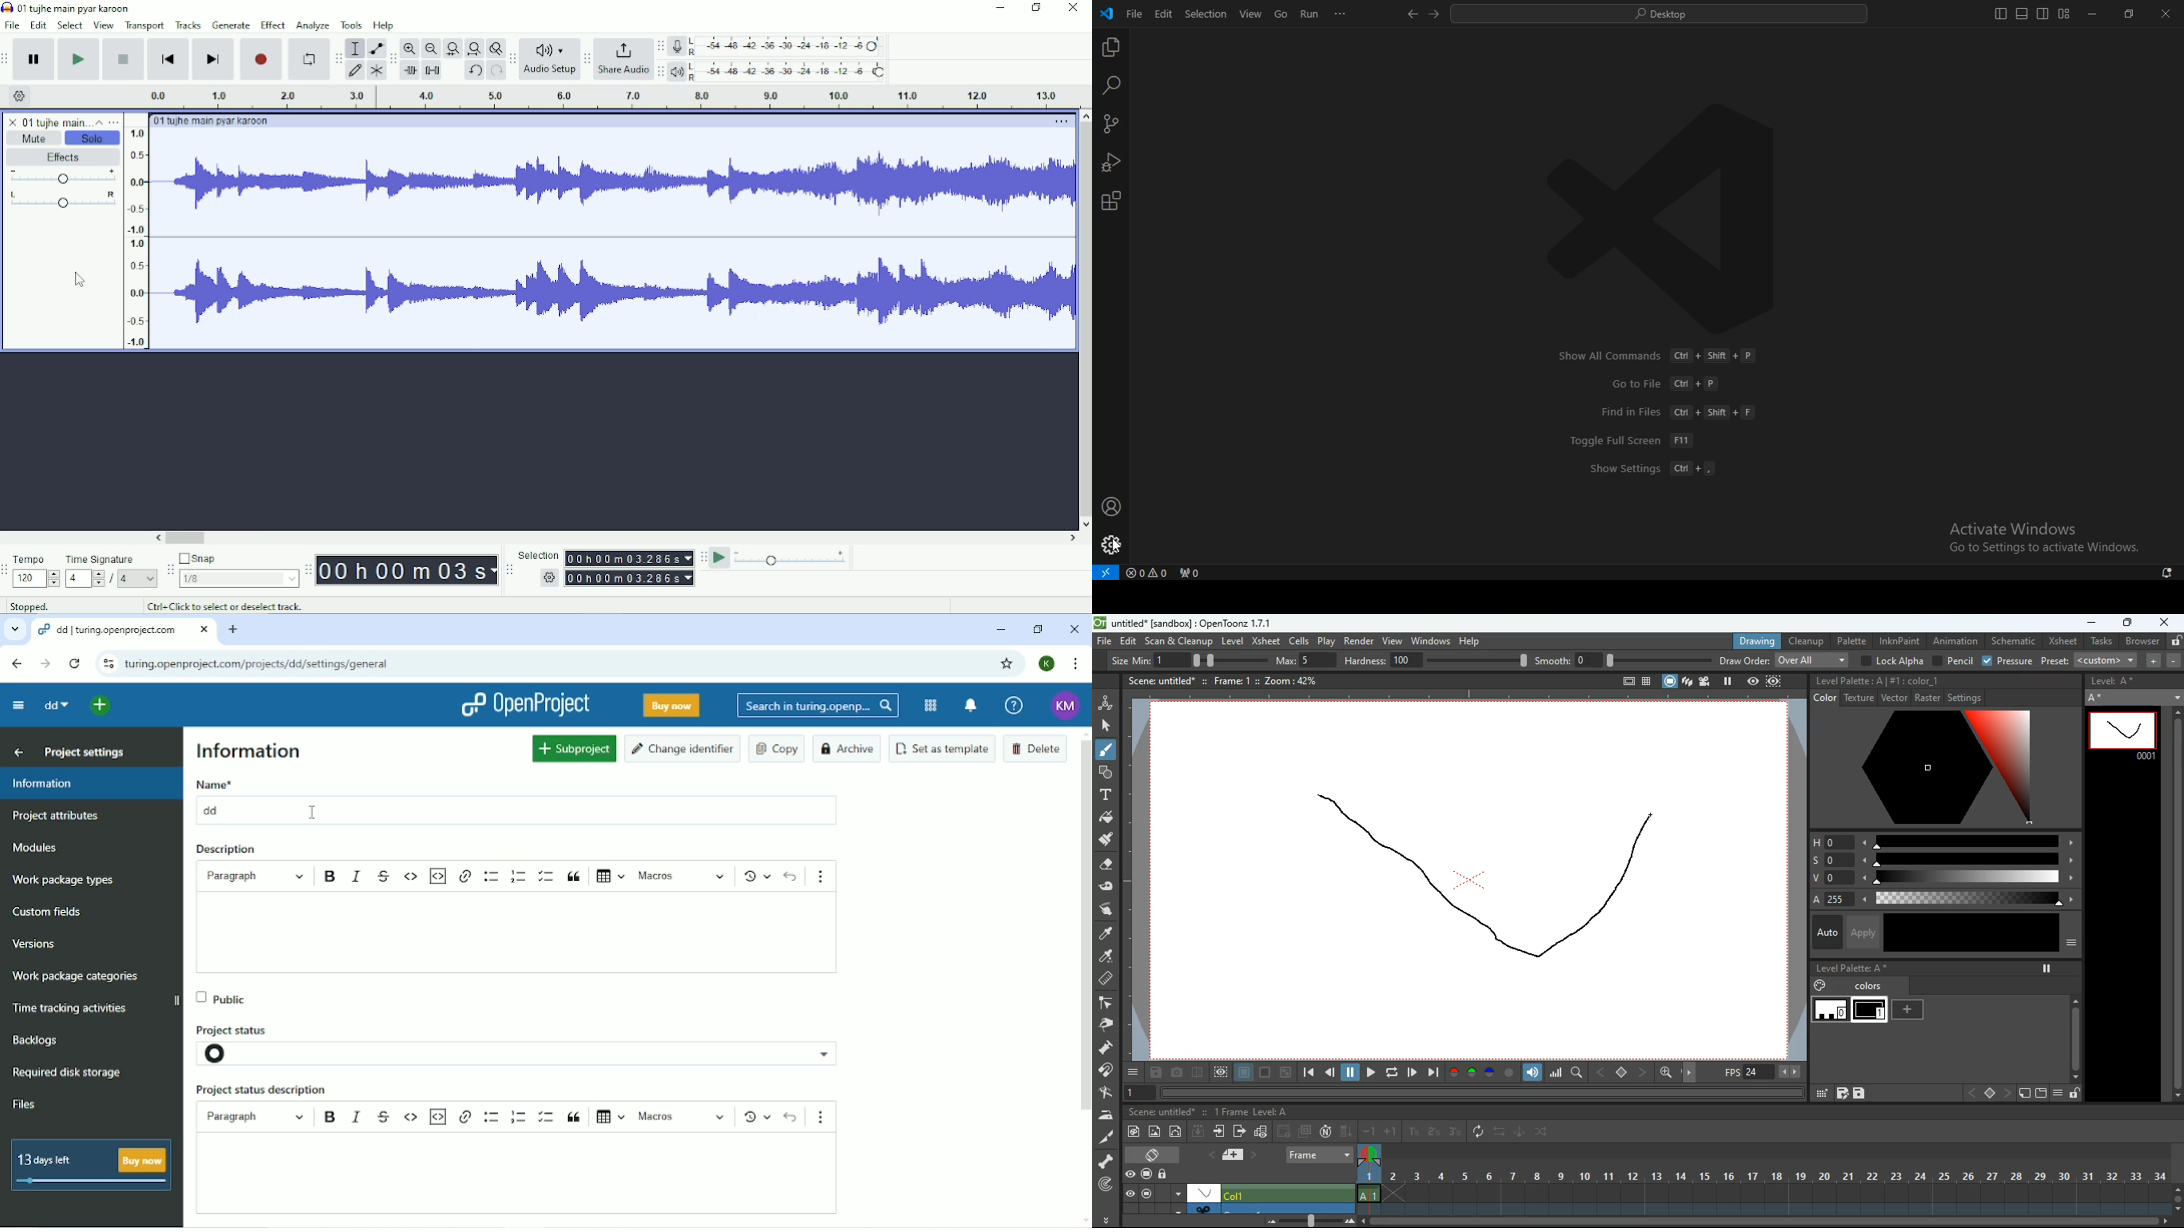  What do you see at coordinates (549, 578) in the screenshot?
I see `` at bounding box center [549, 578].